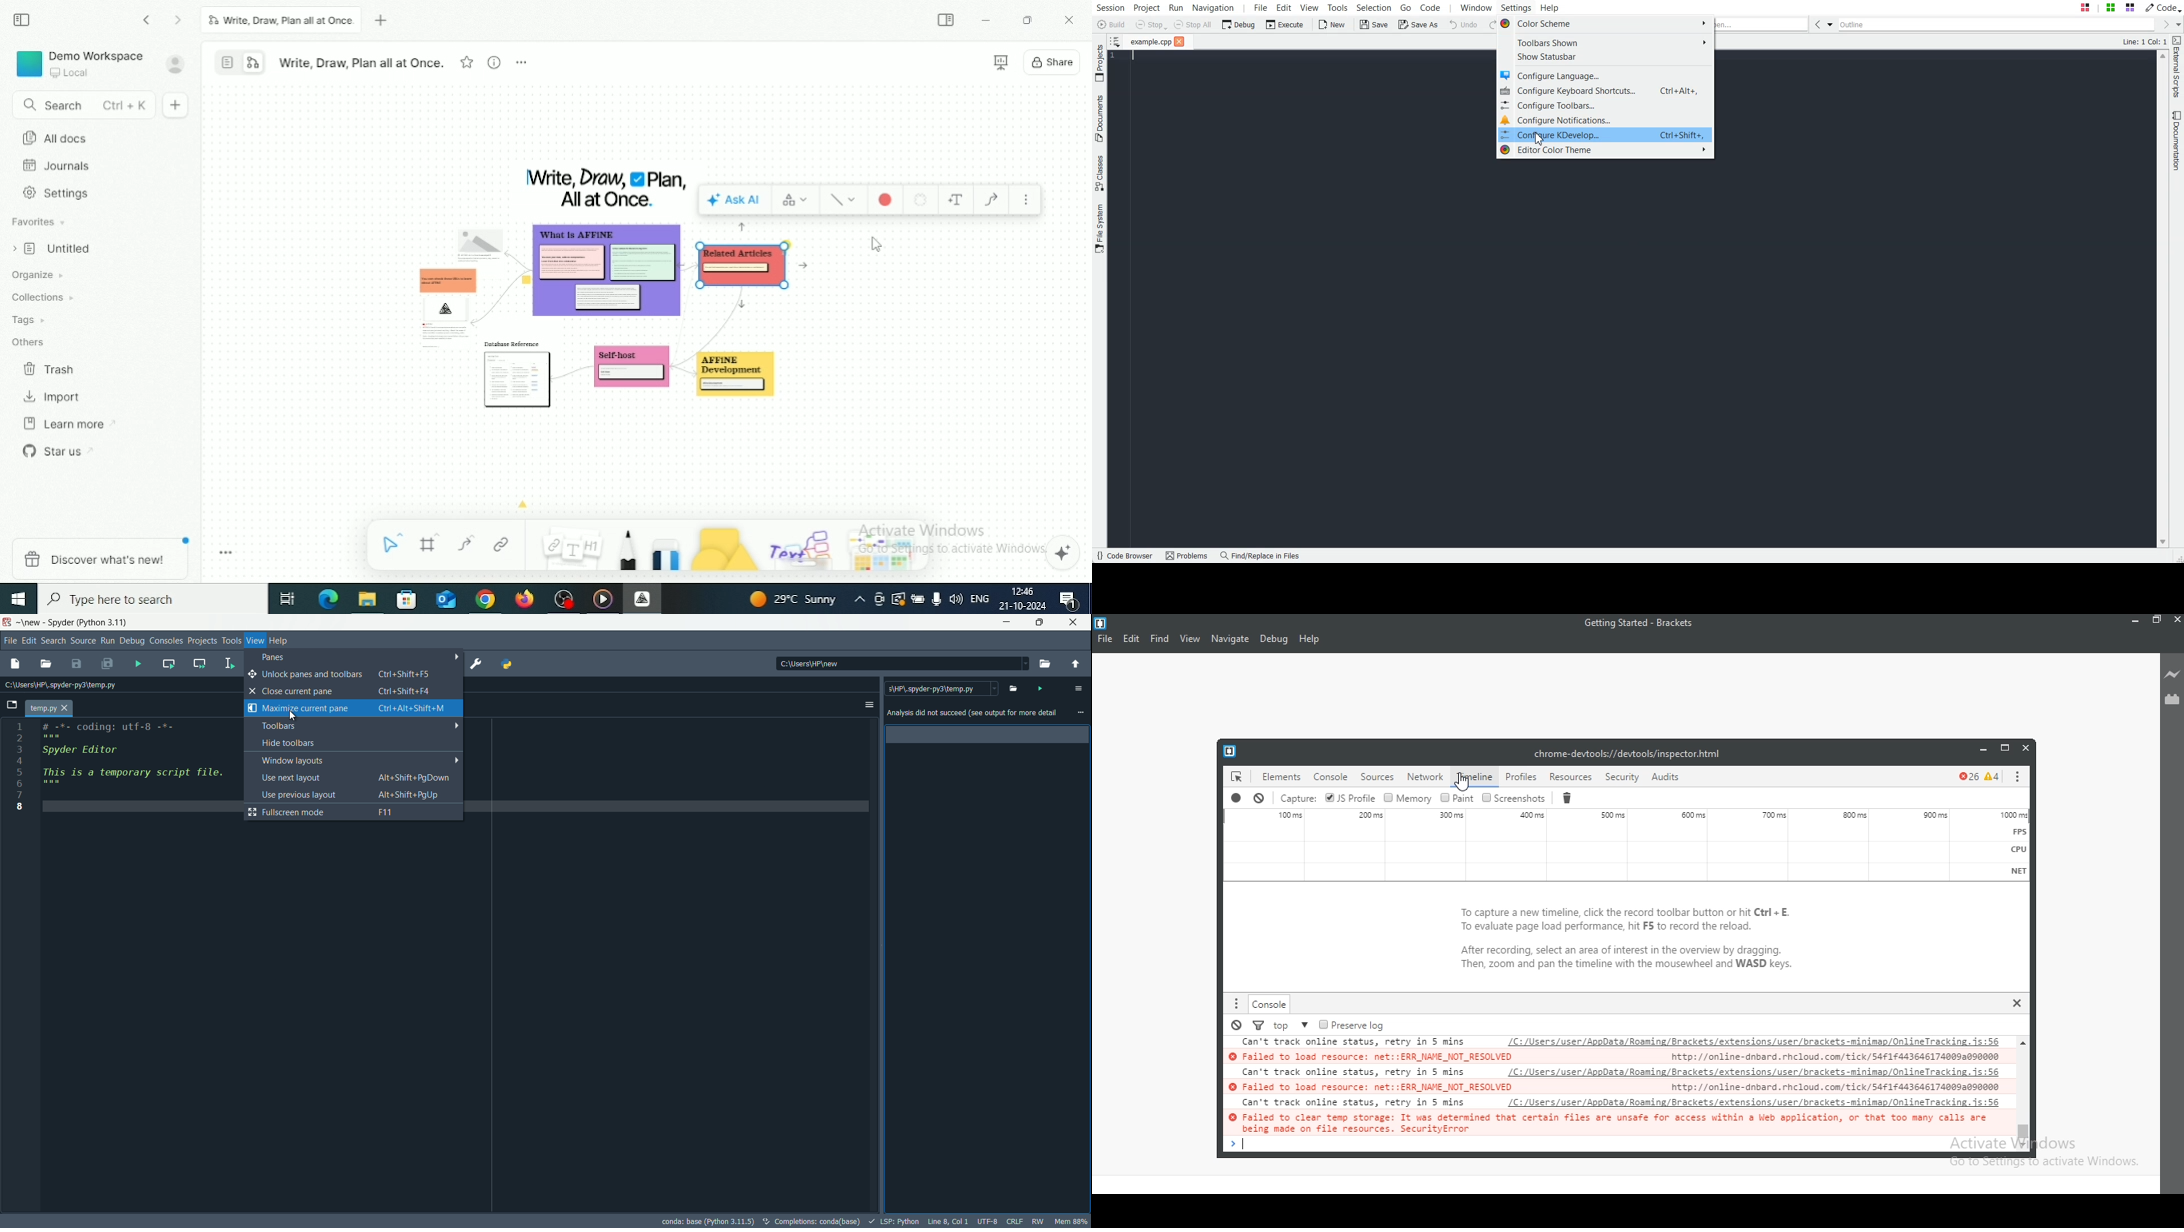 This screenshot has width=2184, height=1232. What do you see at coordinates (1260, 798) in the screenshot?
I see `Stop recording` at bounding box center [1260, 798].